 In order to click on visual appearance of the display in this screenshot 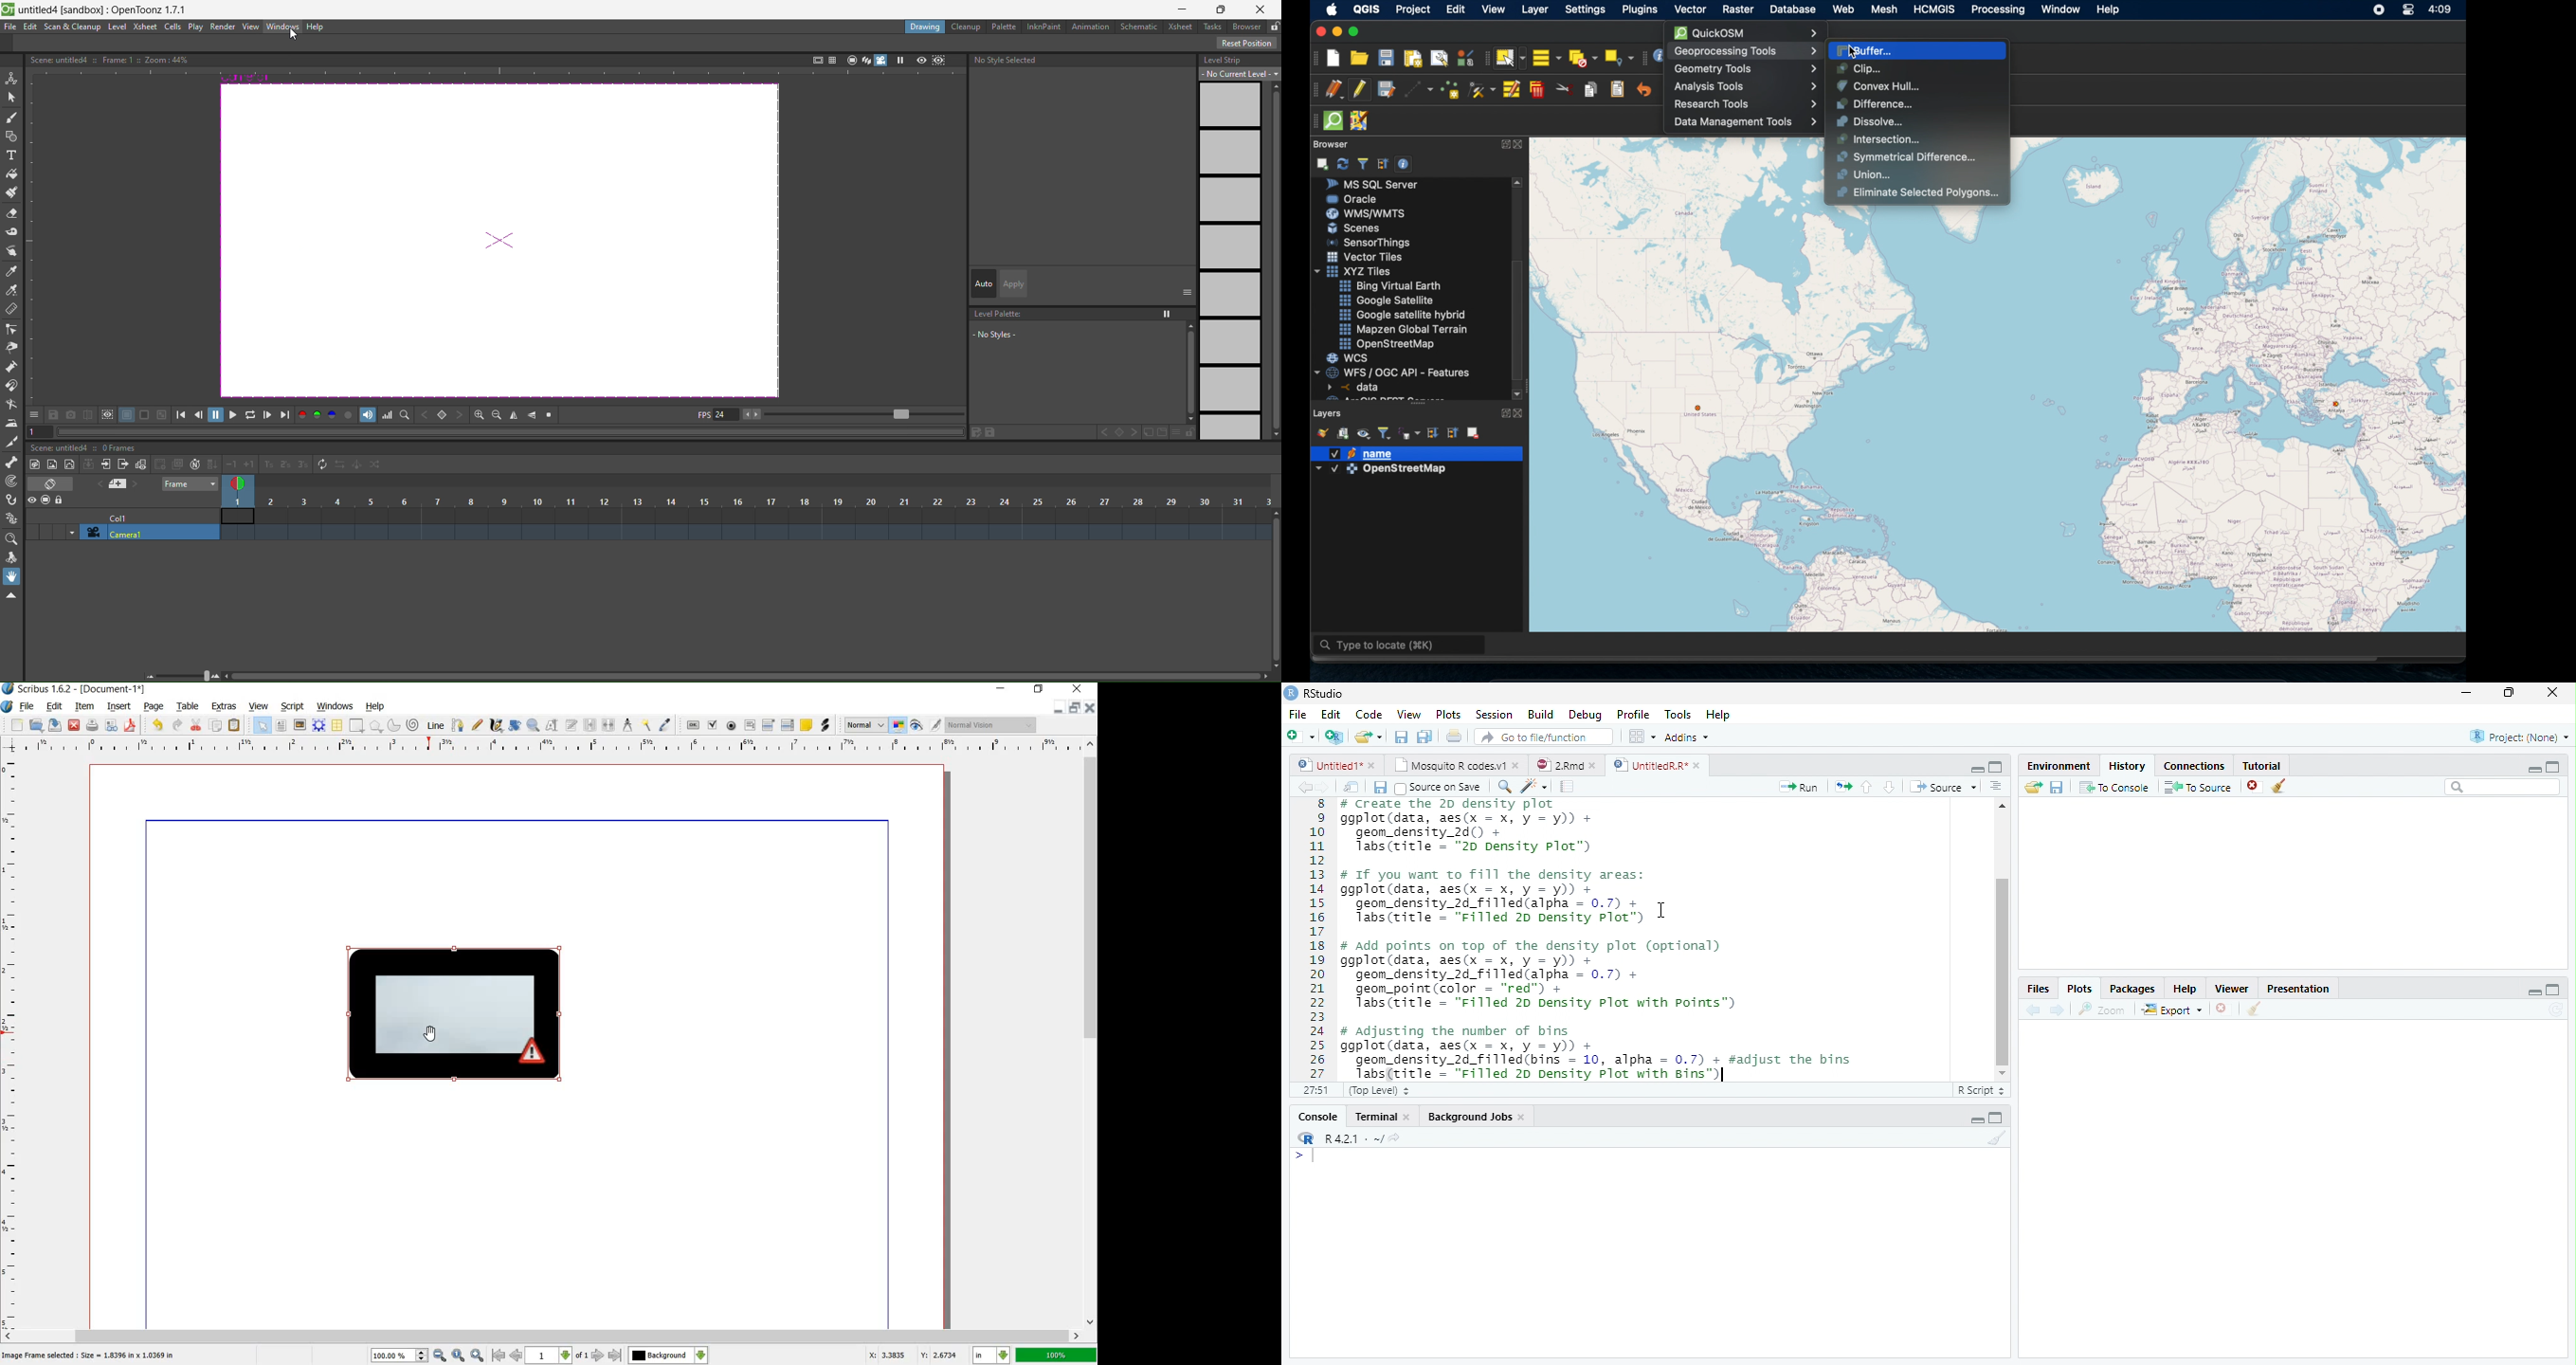, I will do `click(990, 726)`.